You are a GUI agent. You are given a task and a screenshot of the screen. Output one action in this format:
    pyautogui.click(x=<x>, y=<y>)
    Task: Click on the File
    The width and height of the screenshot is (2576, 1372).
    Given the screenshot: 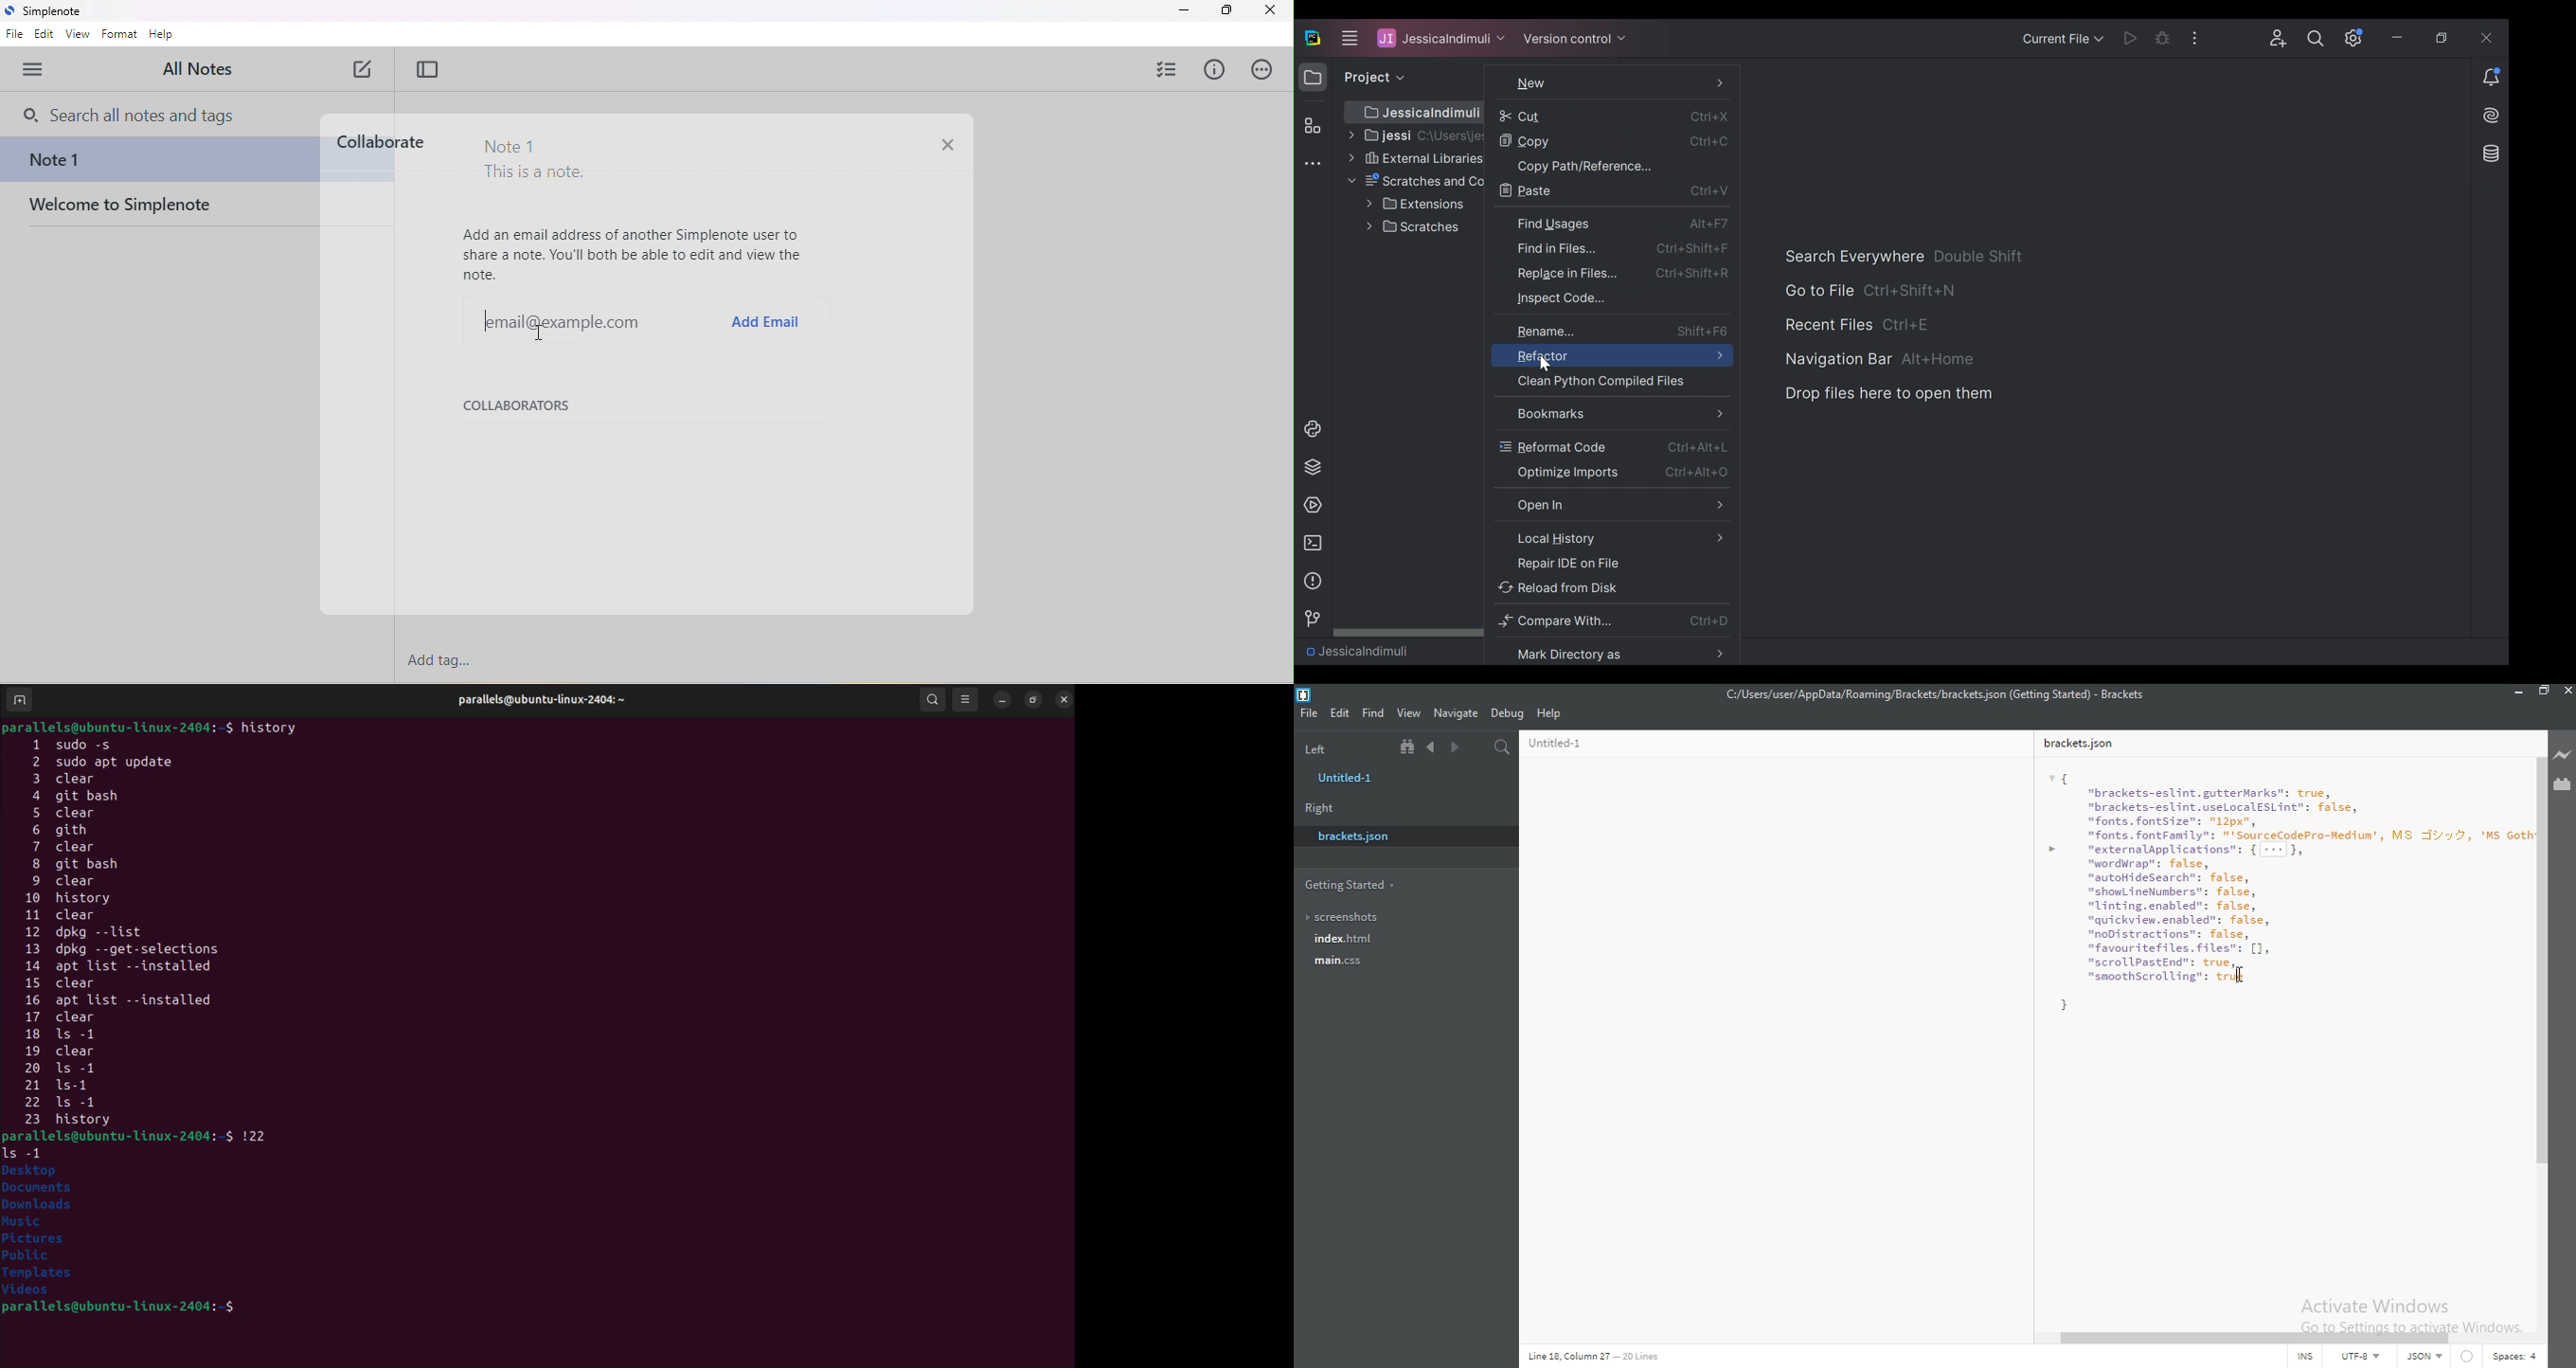 What is the action you would take?
    pyautogui.click(x=1310, y=713)
    